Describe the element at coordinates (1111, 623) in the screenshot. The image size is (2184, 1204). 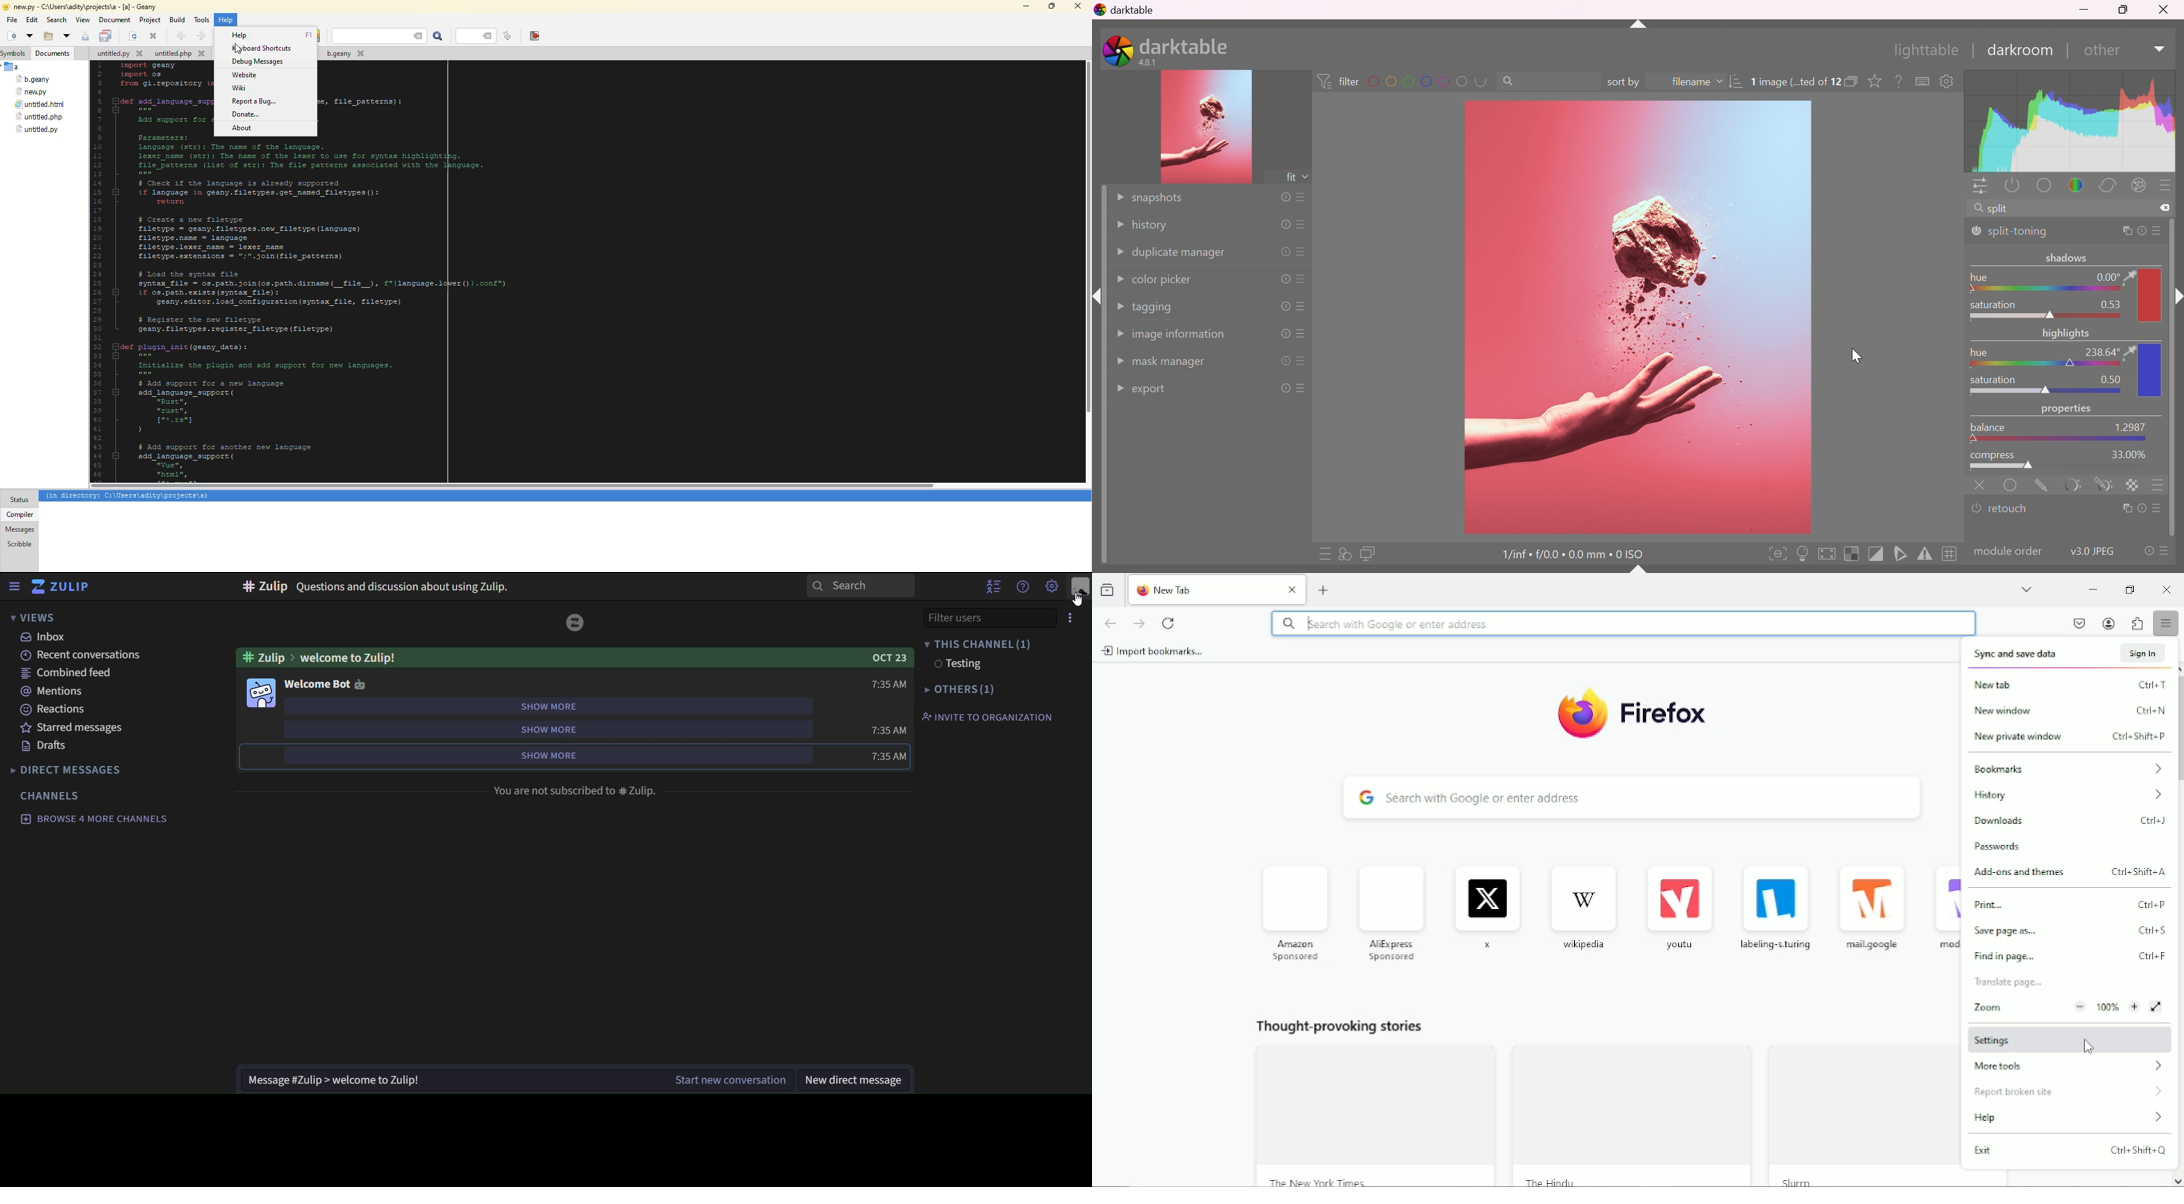
I see `go back` at that location.